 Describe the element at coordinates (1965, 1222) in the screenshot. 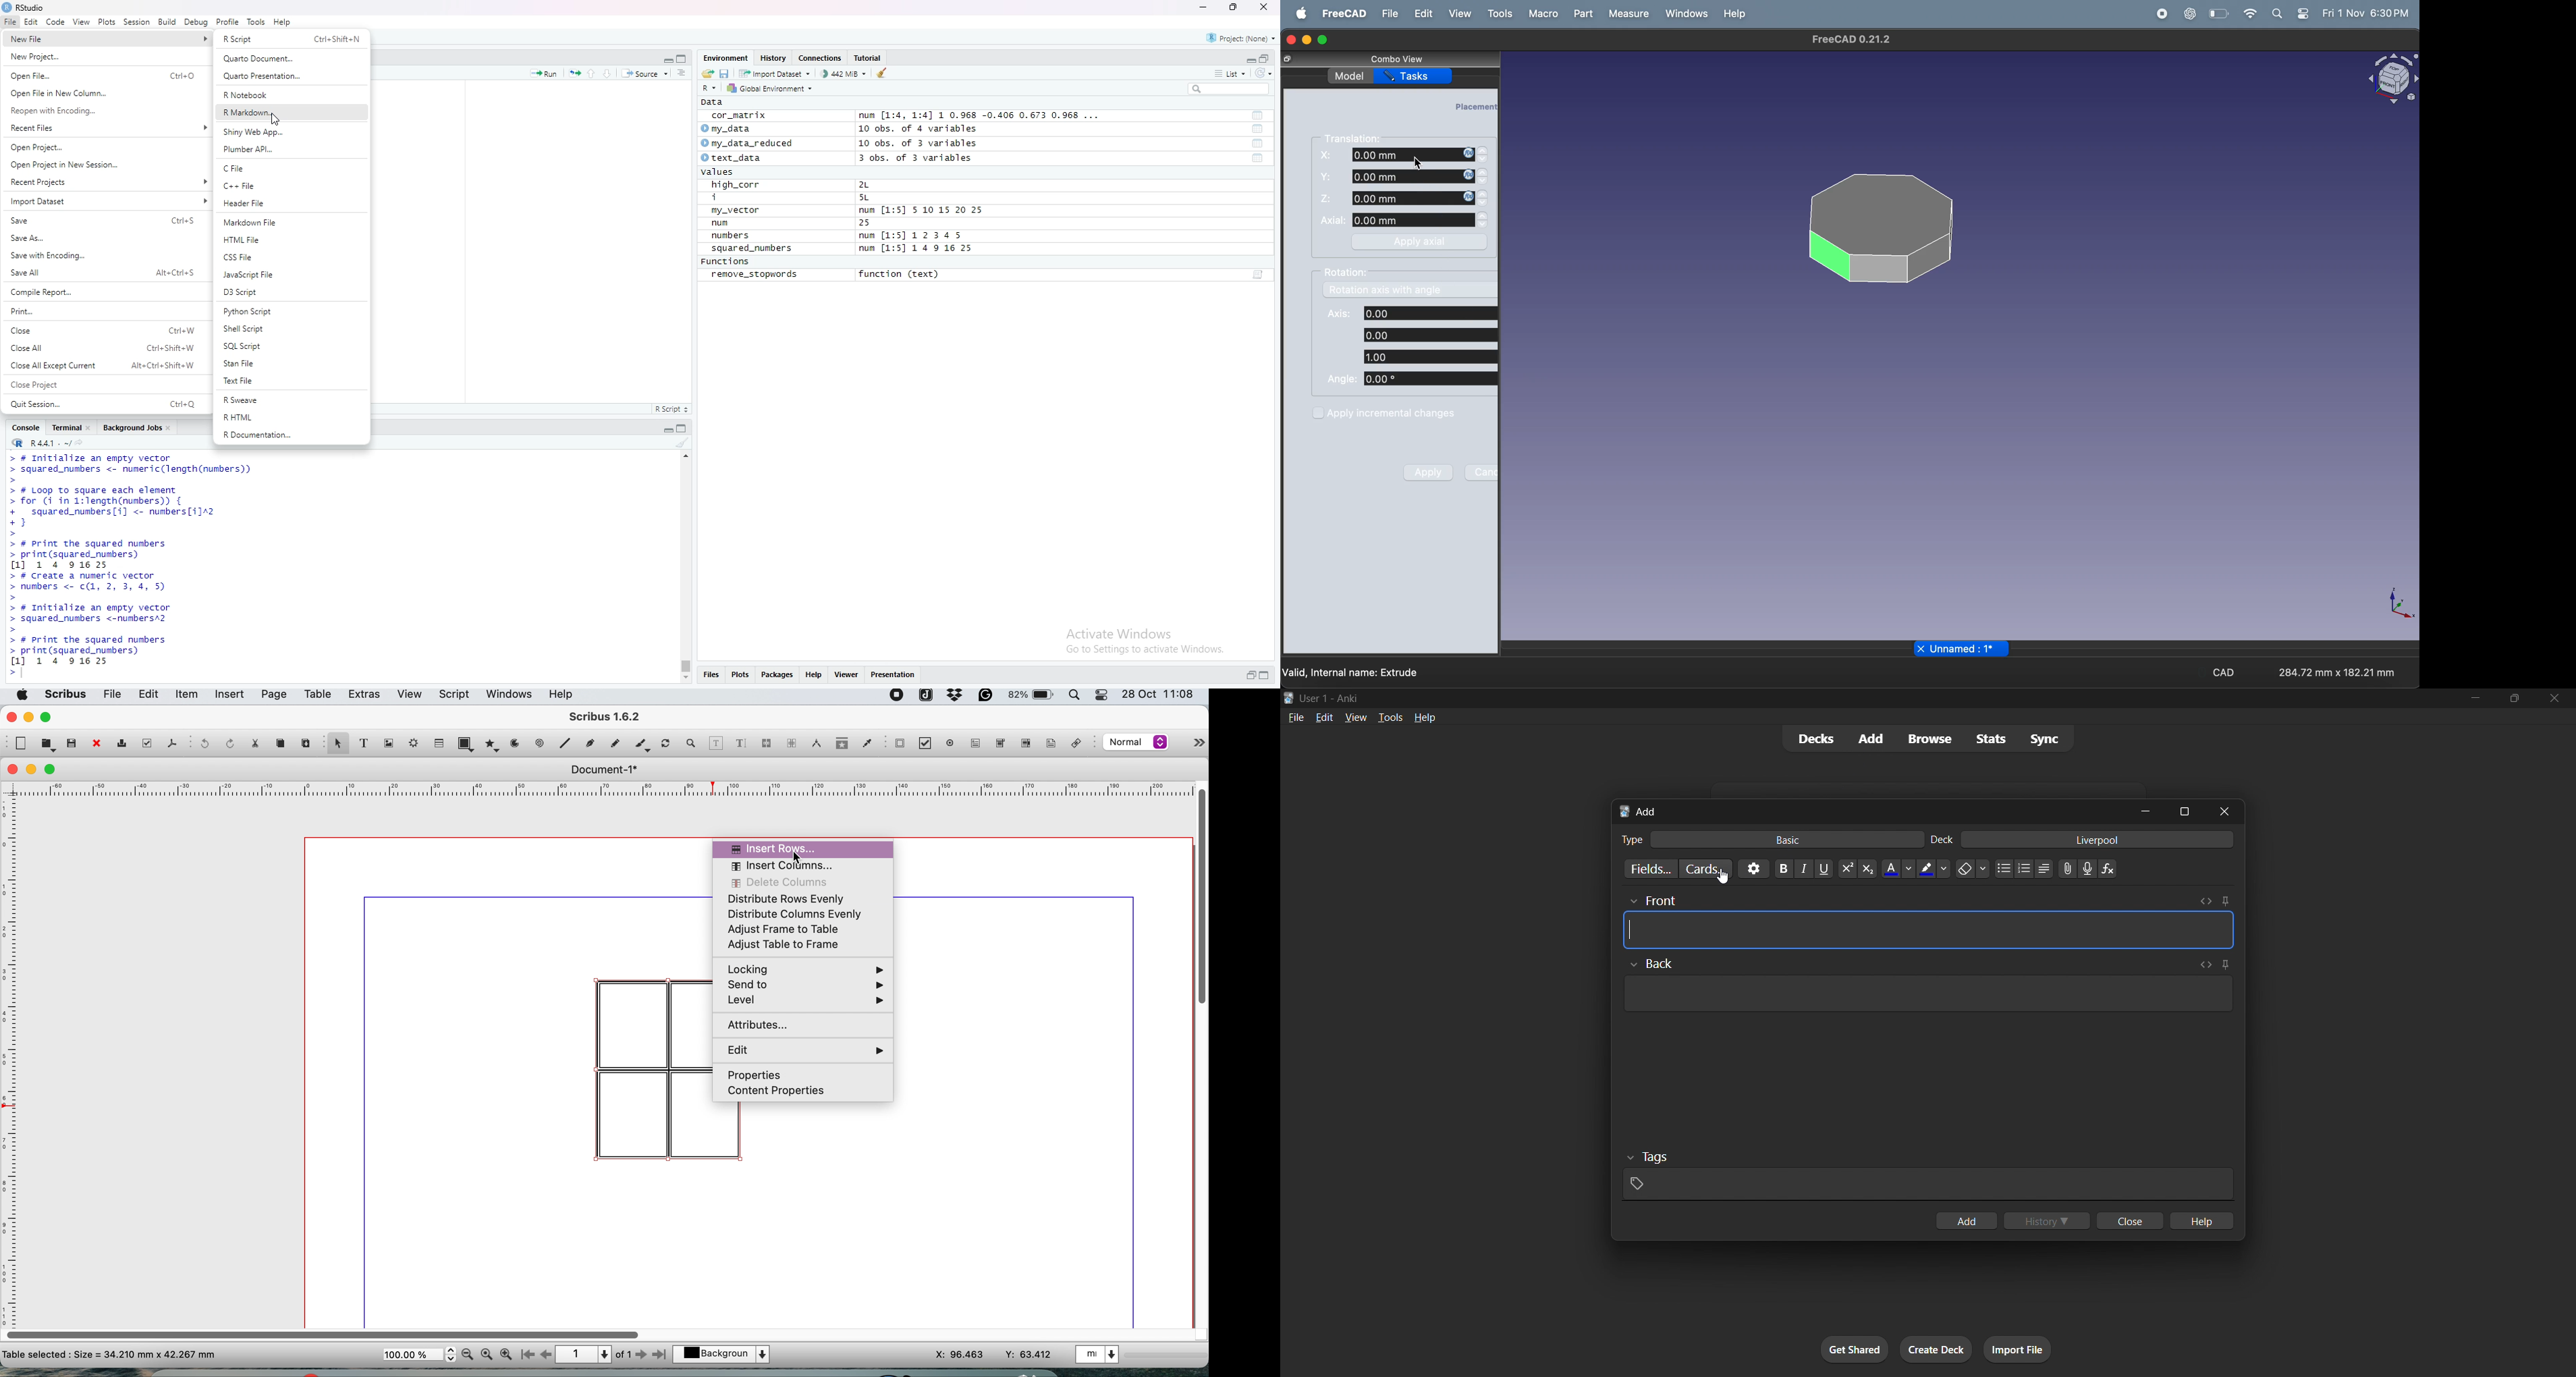

I see `add` at that location.